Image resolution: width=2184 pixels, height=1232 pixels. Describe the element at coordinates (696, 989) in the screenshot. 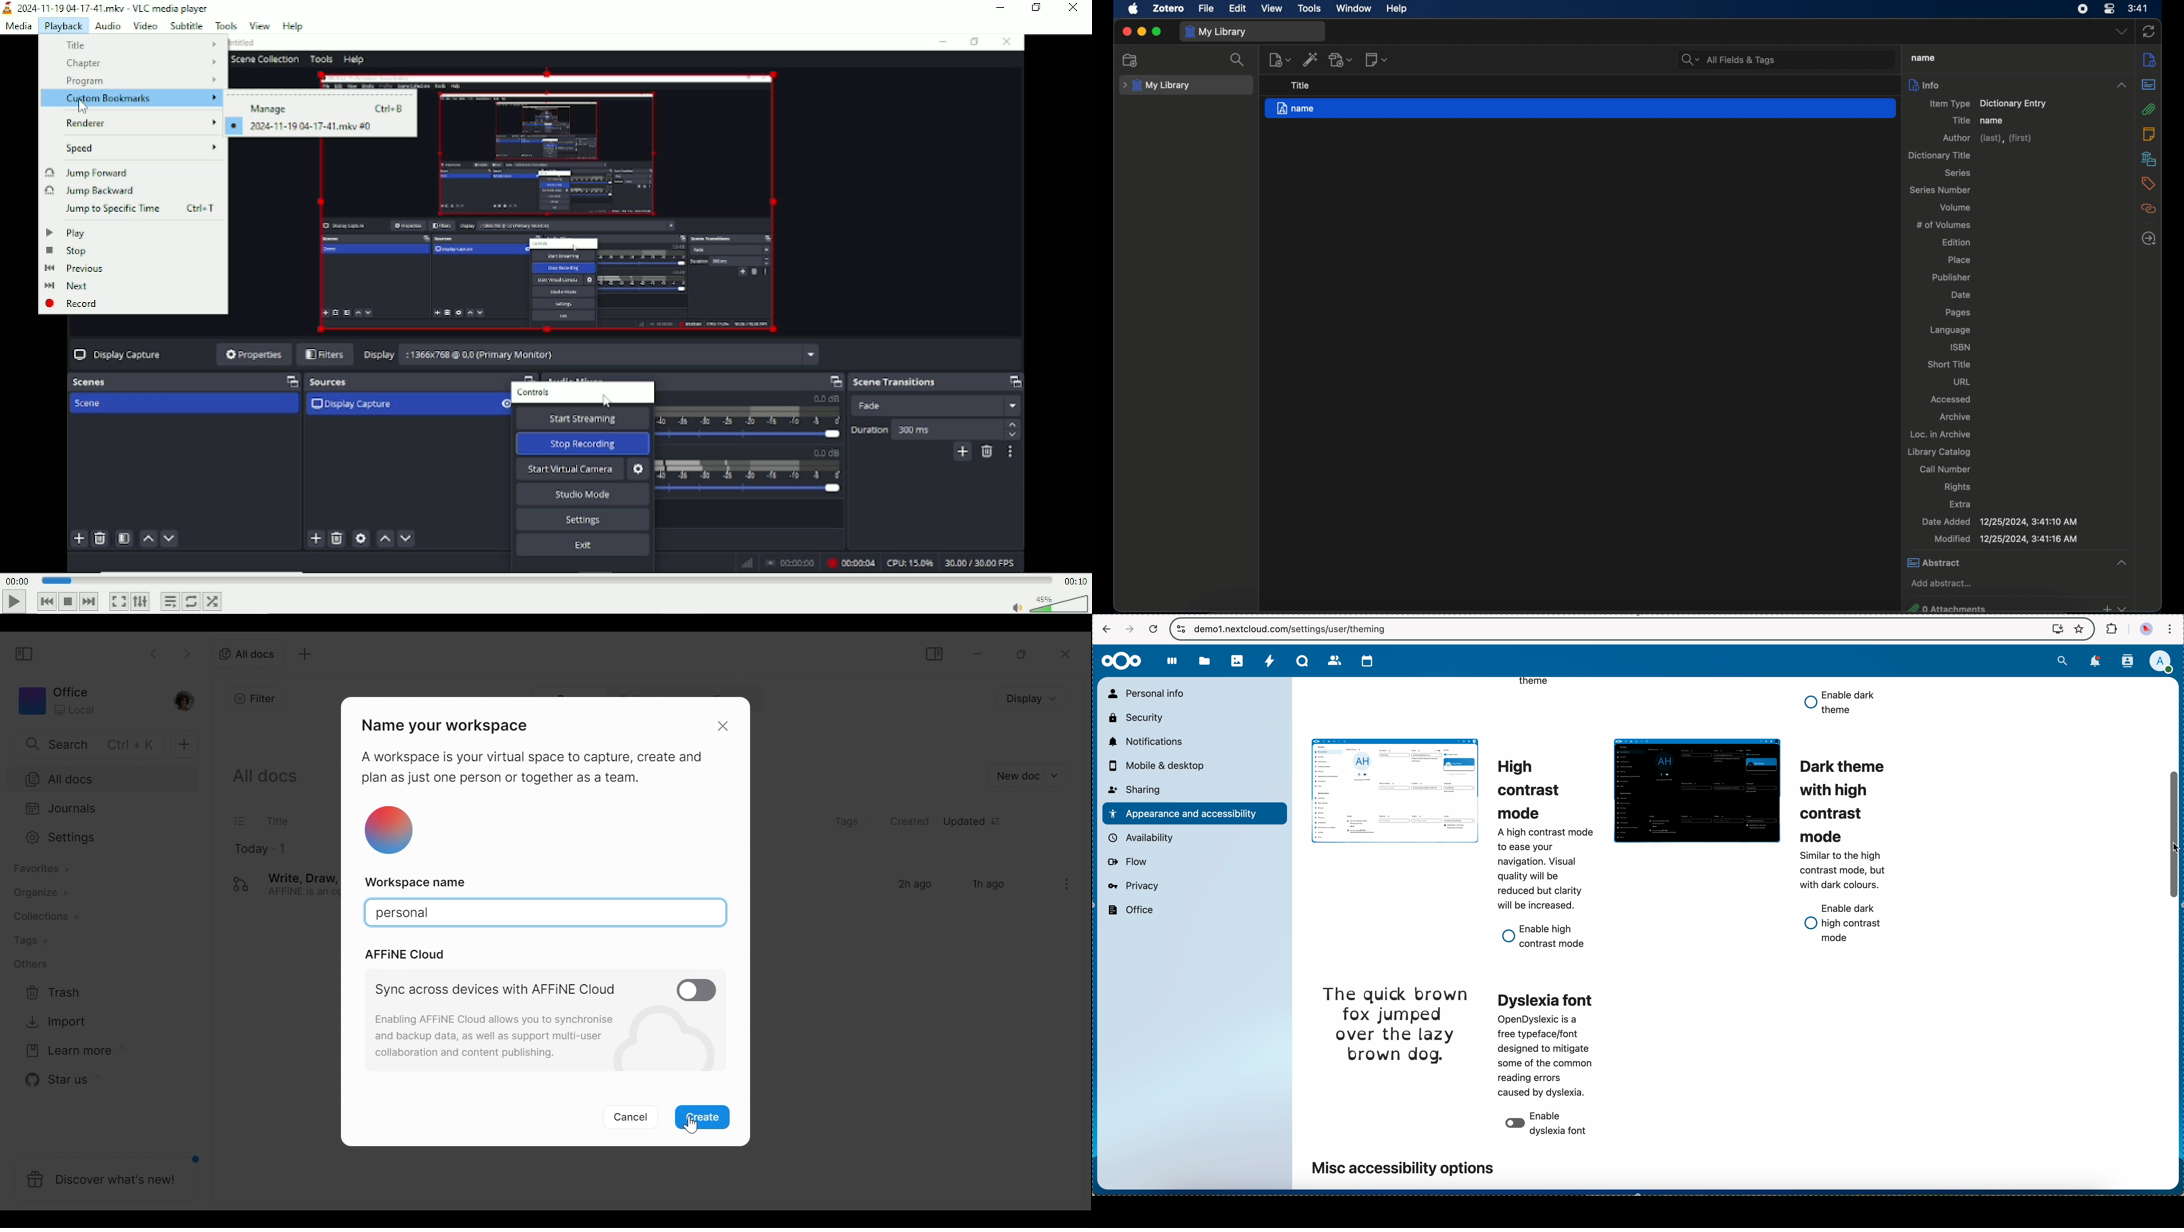

I see `enable/disable` at that location.